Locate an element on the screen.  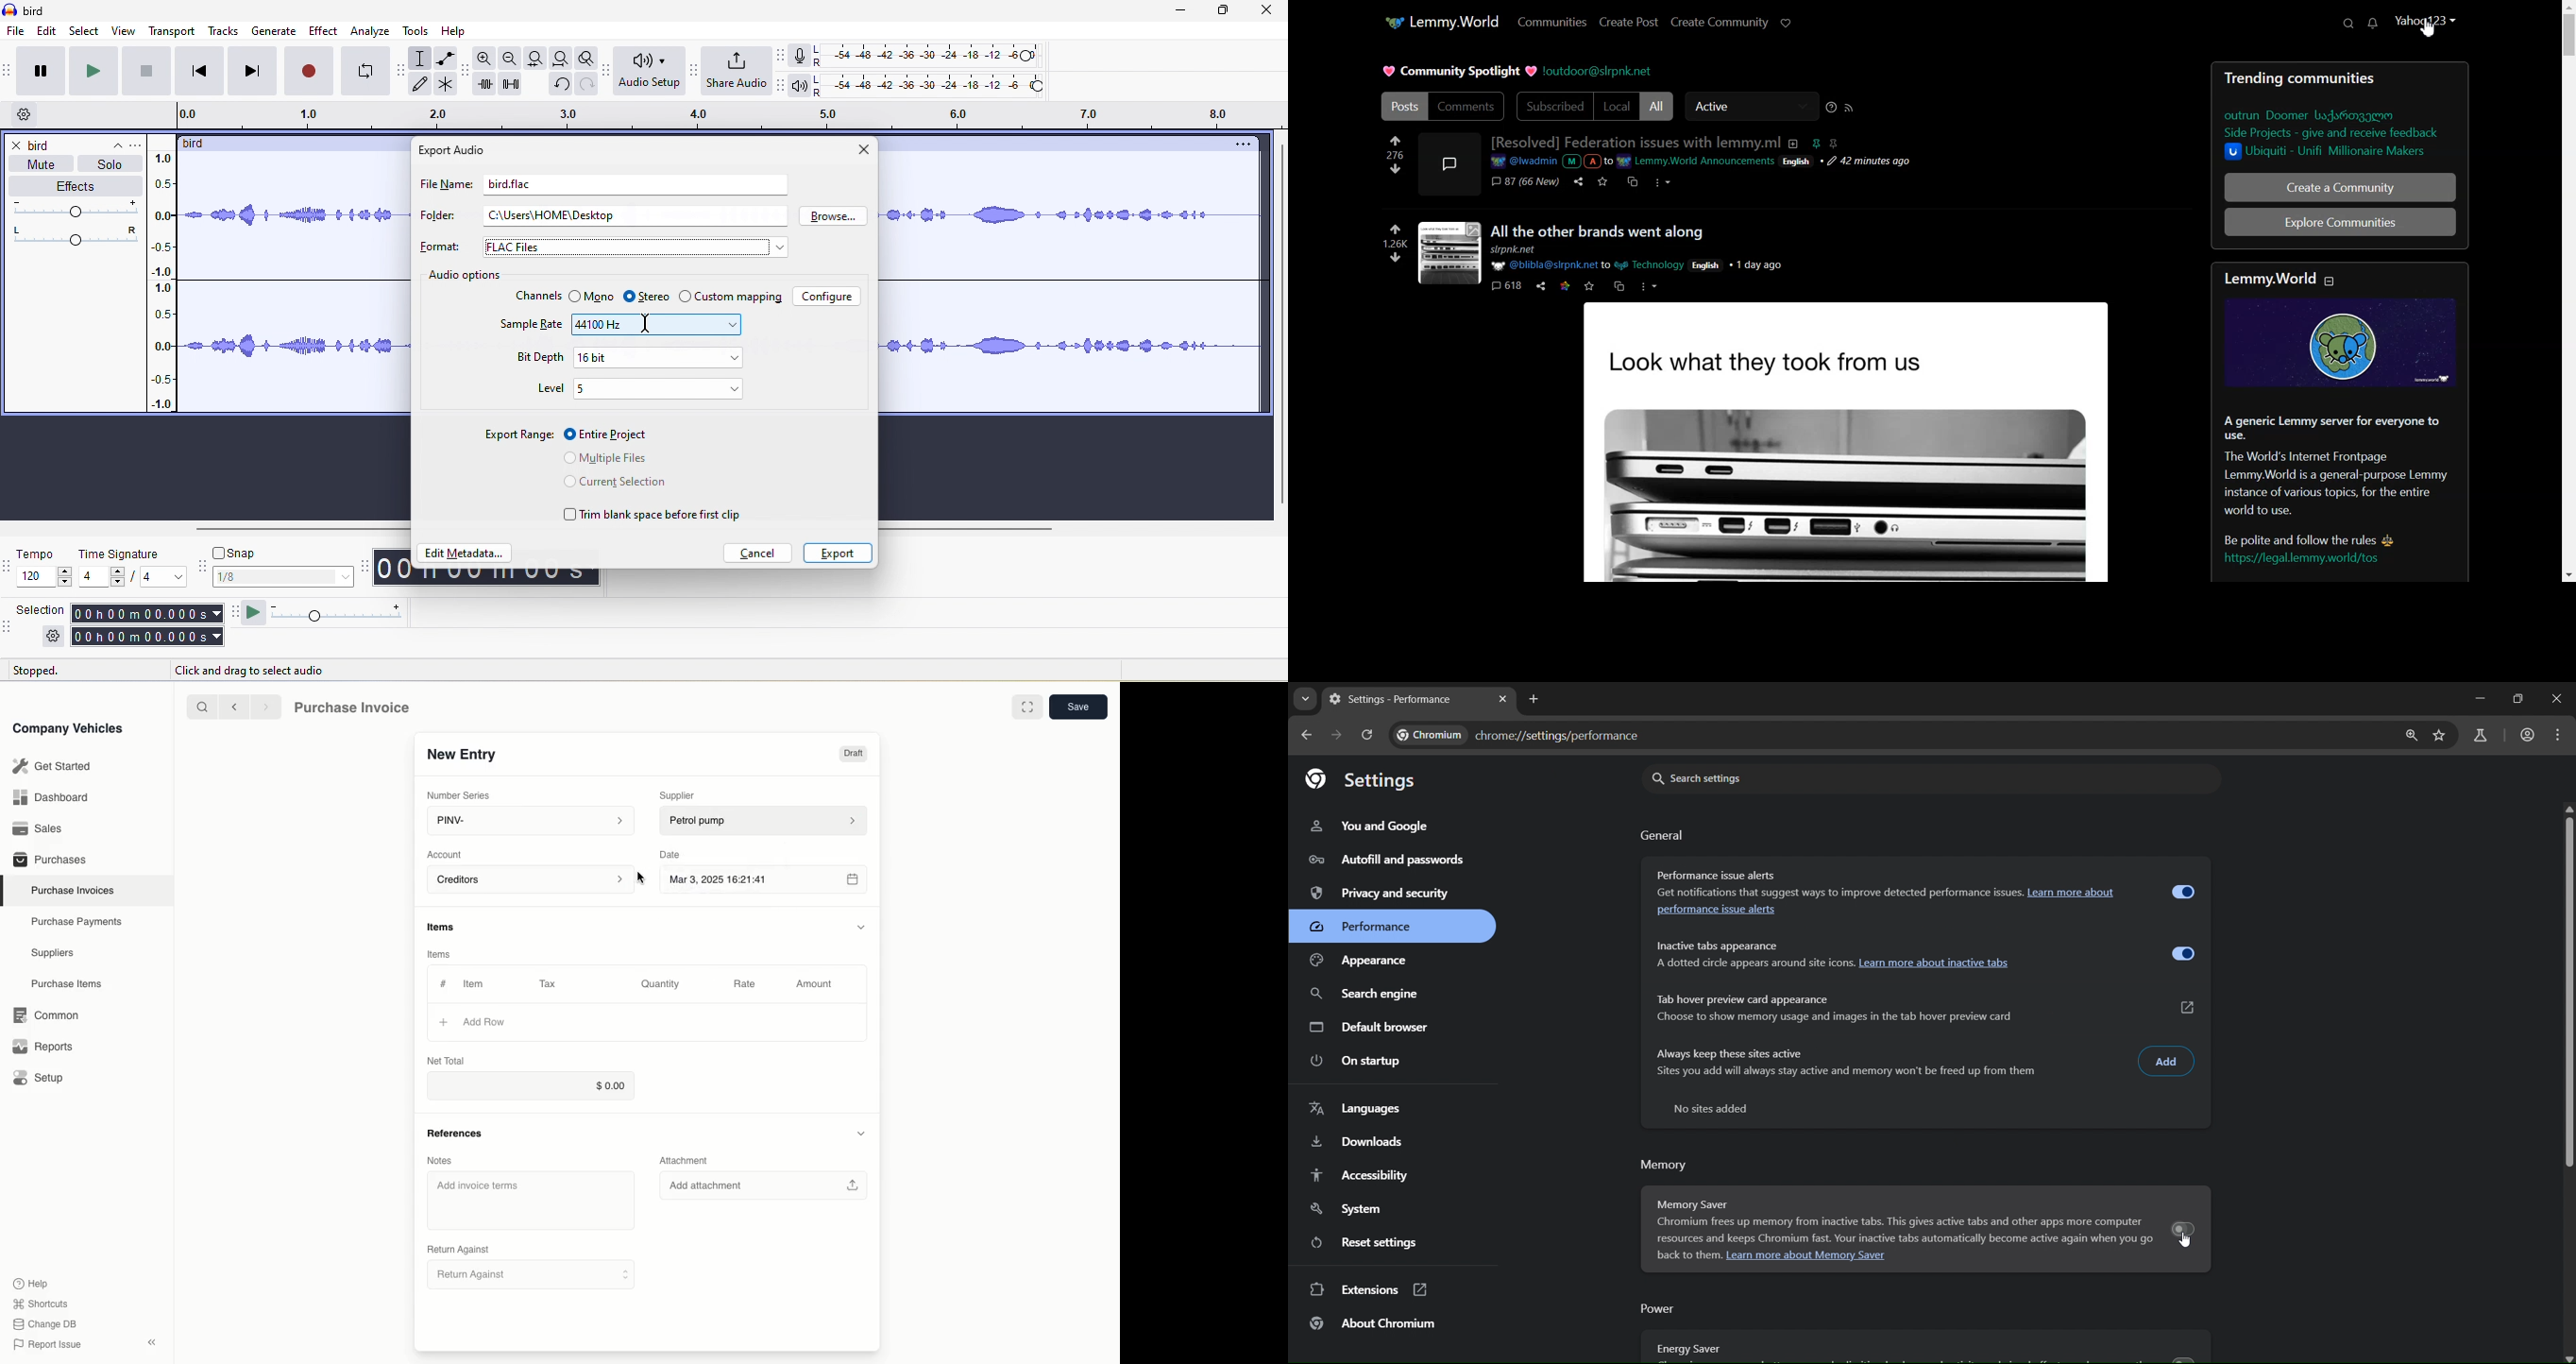
on startup is located at coordinates (1357, 1059).